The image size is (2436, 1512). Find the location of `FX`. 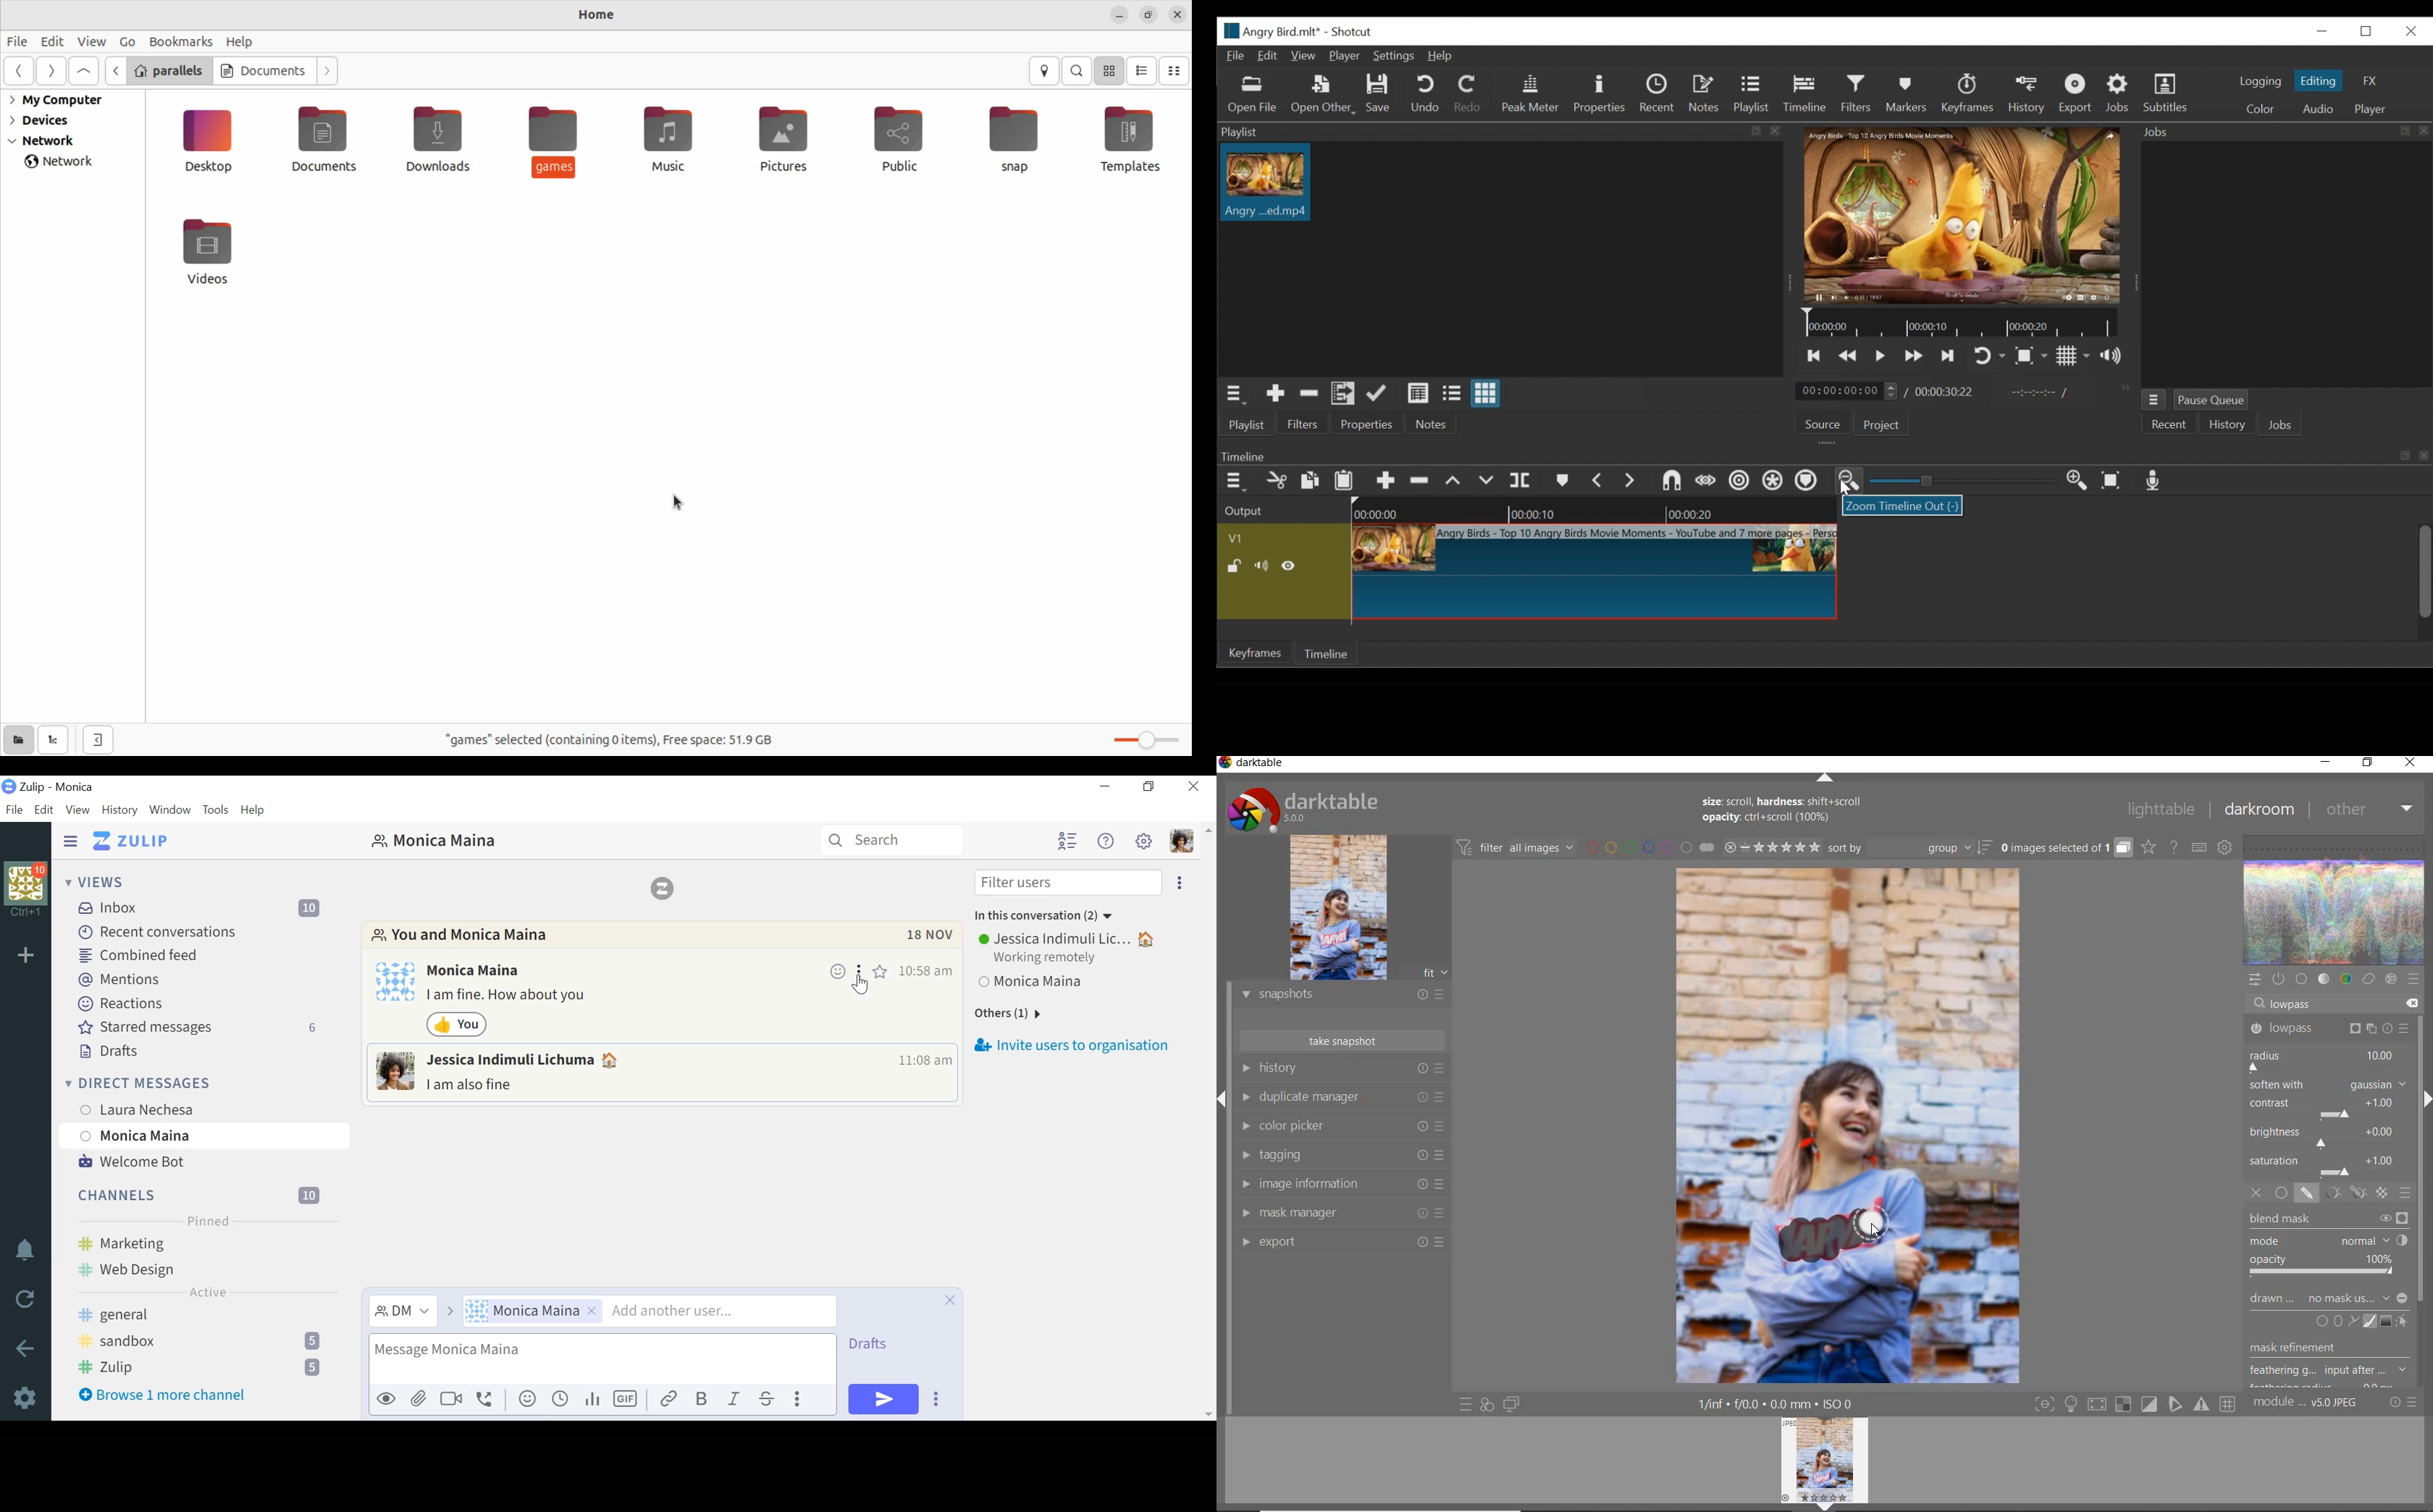

FX is located at coordinates (2373, 81).